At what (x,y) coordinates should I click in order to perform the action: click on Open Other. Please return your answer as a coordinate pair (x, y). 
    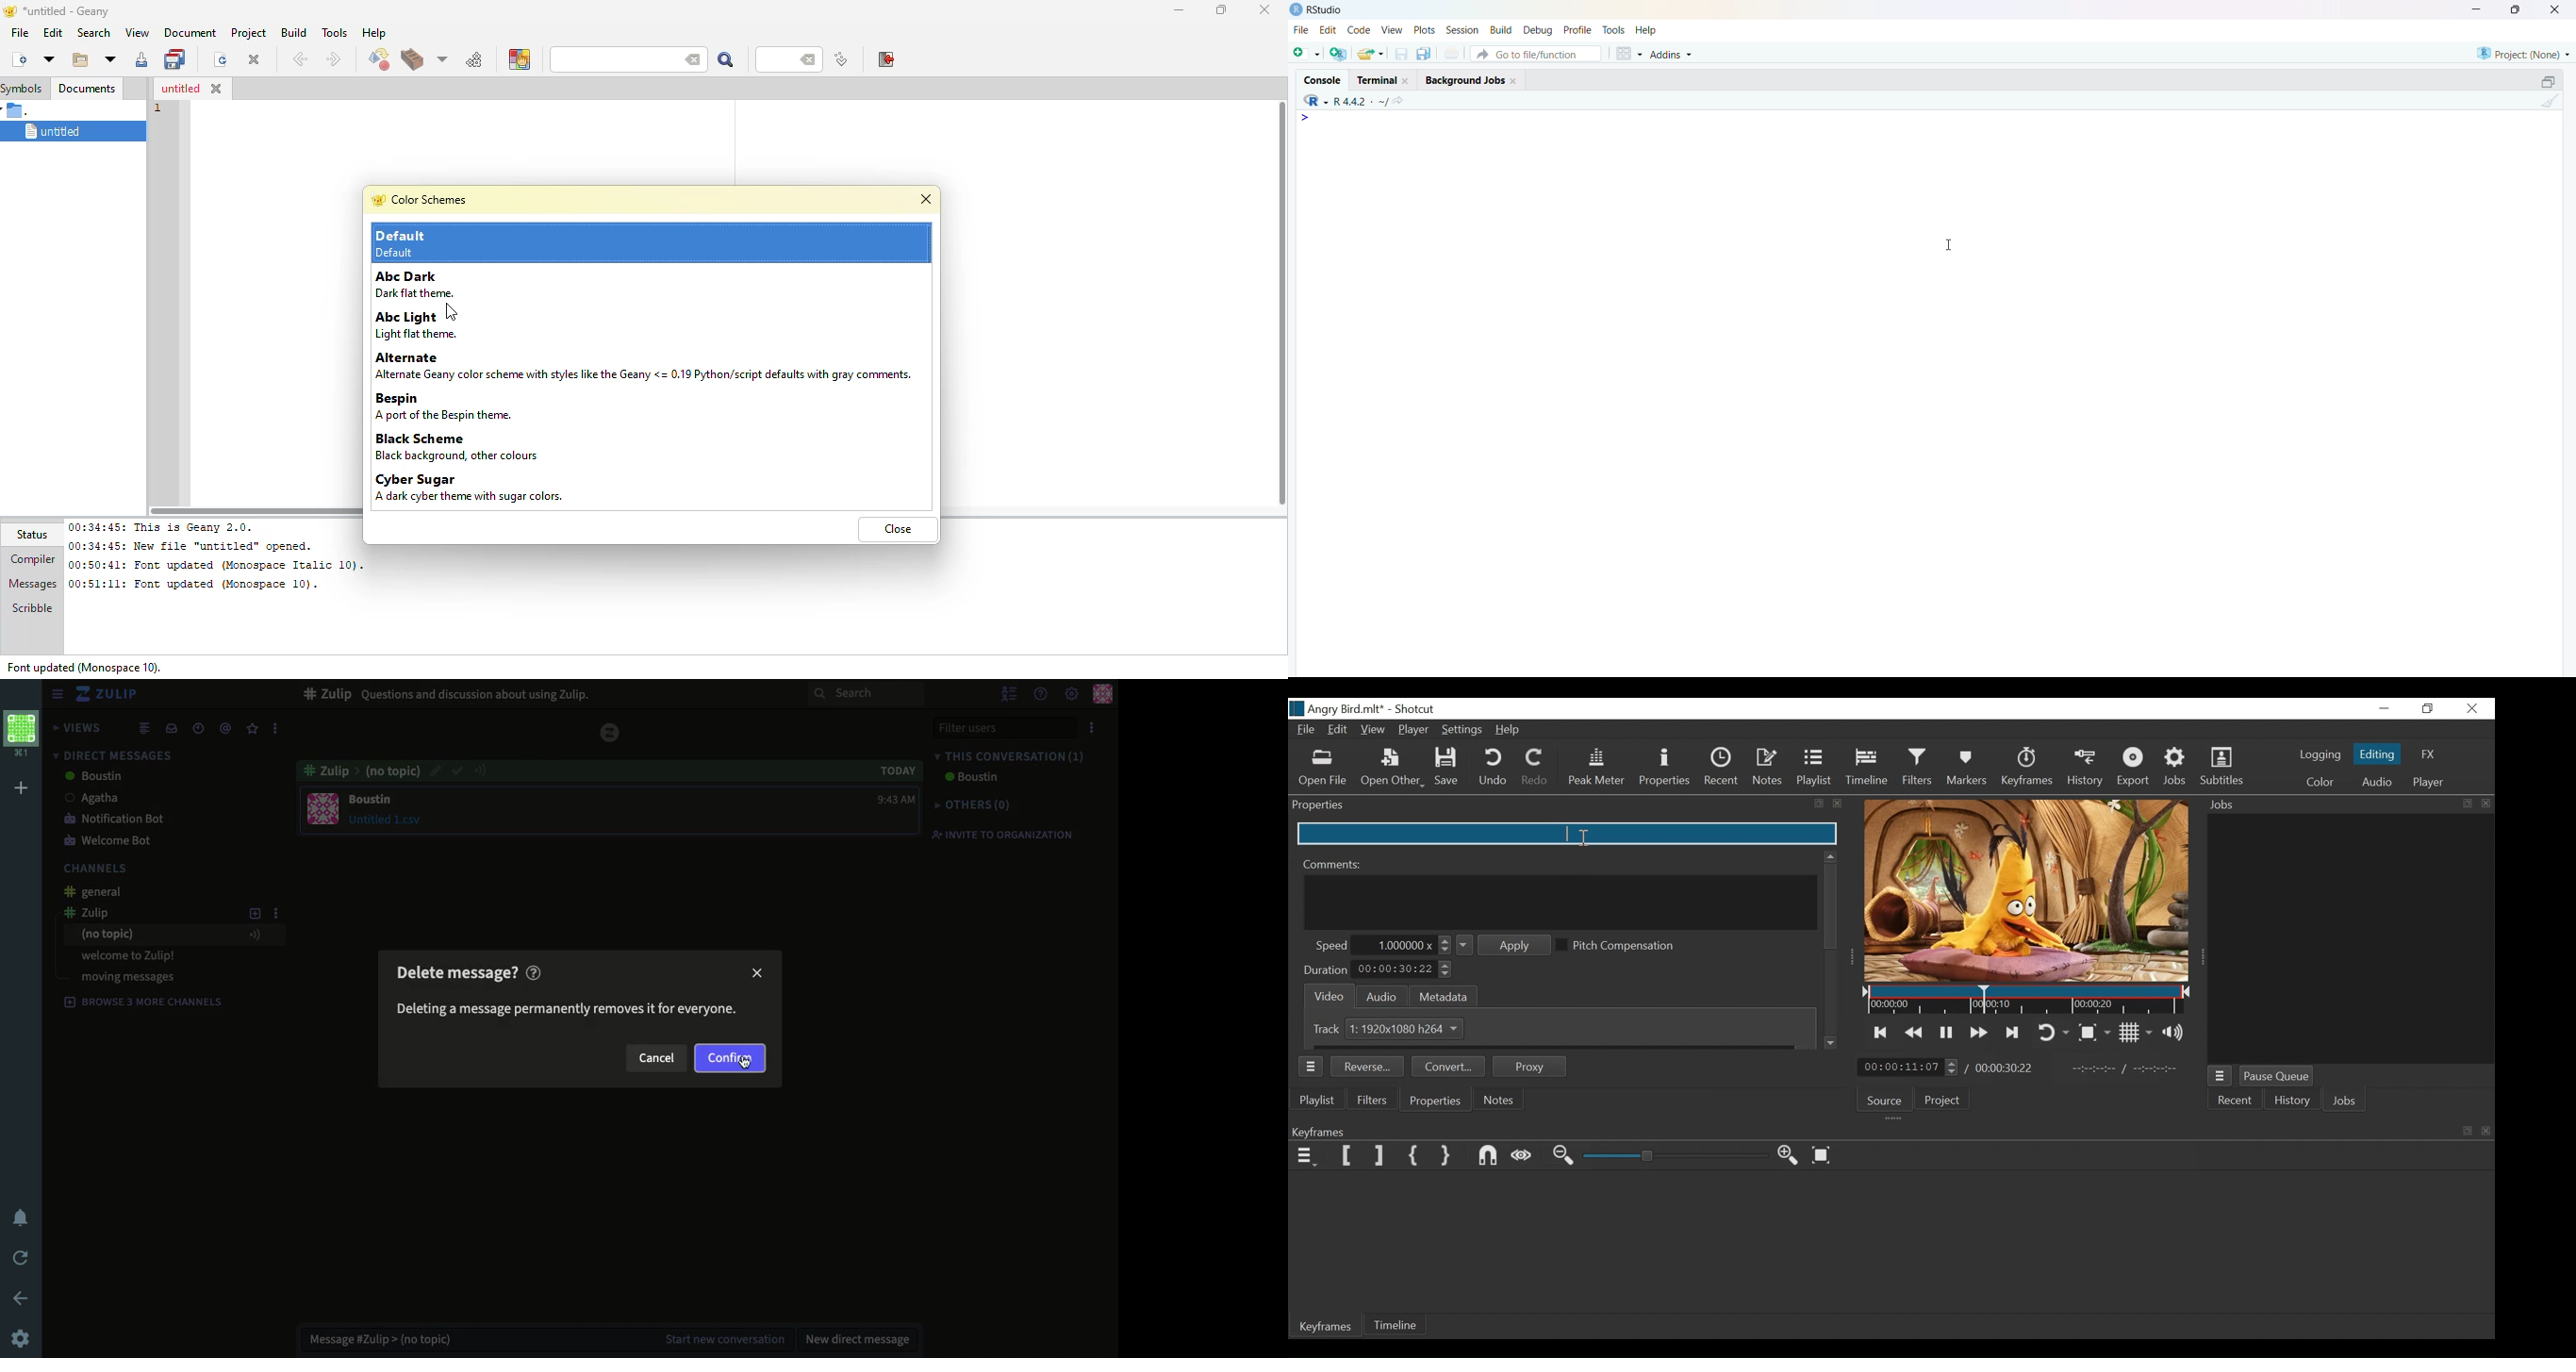
    Looking at the image, I should click on (1393, 769).